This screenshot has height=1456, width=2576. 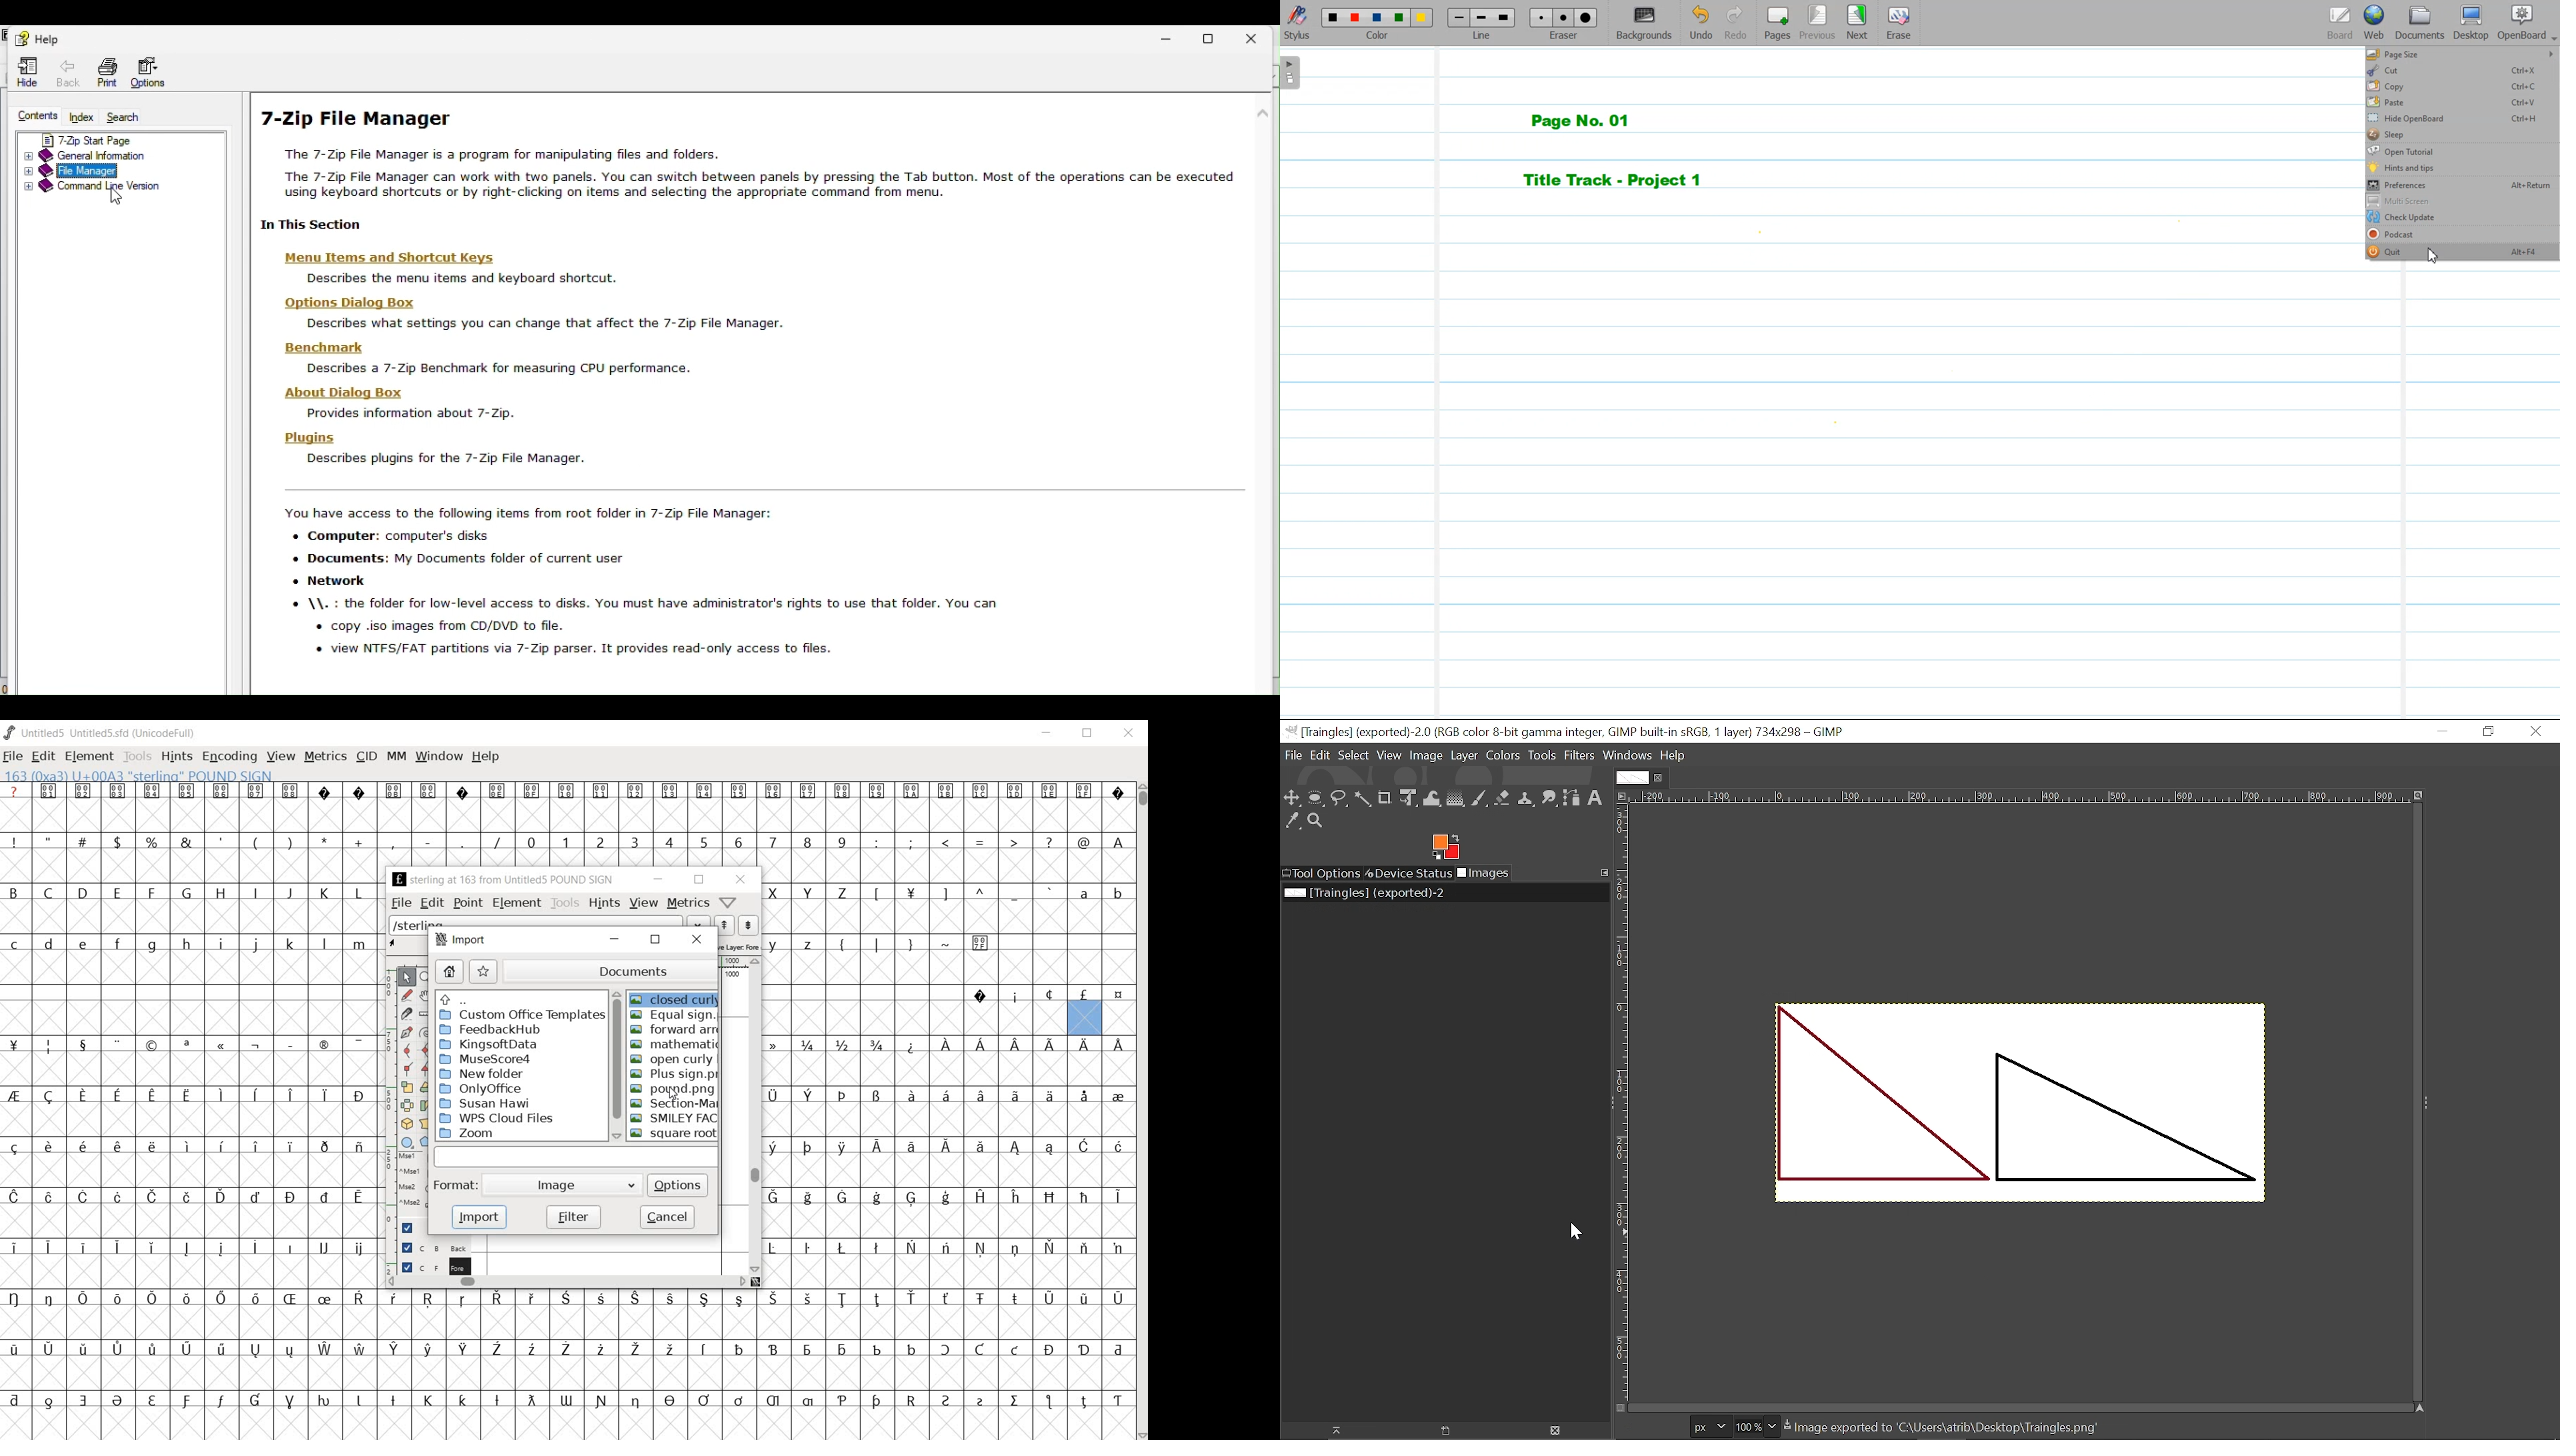 I want to click on !, so click(x=18, y=841).